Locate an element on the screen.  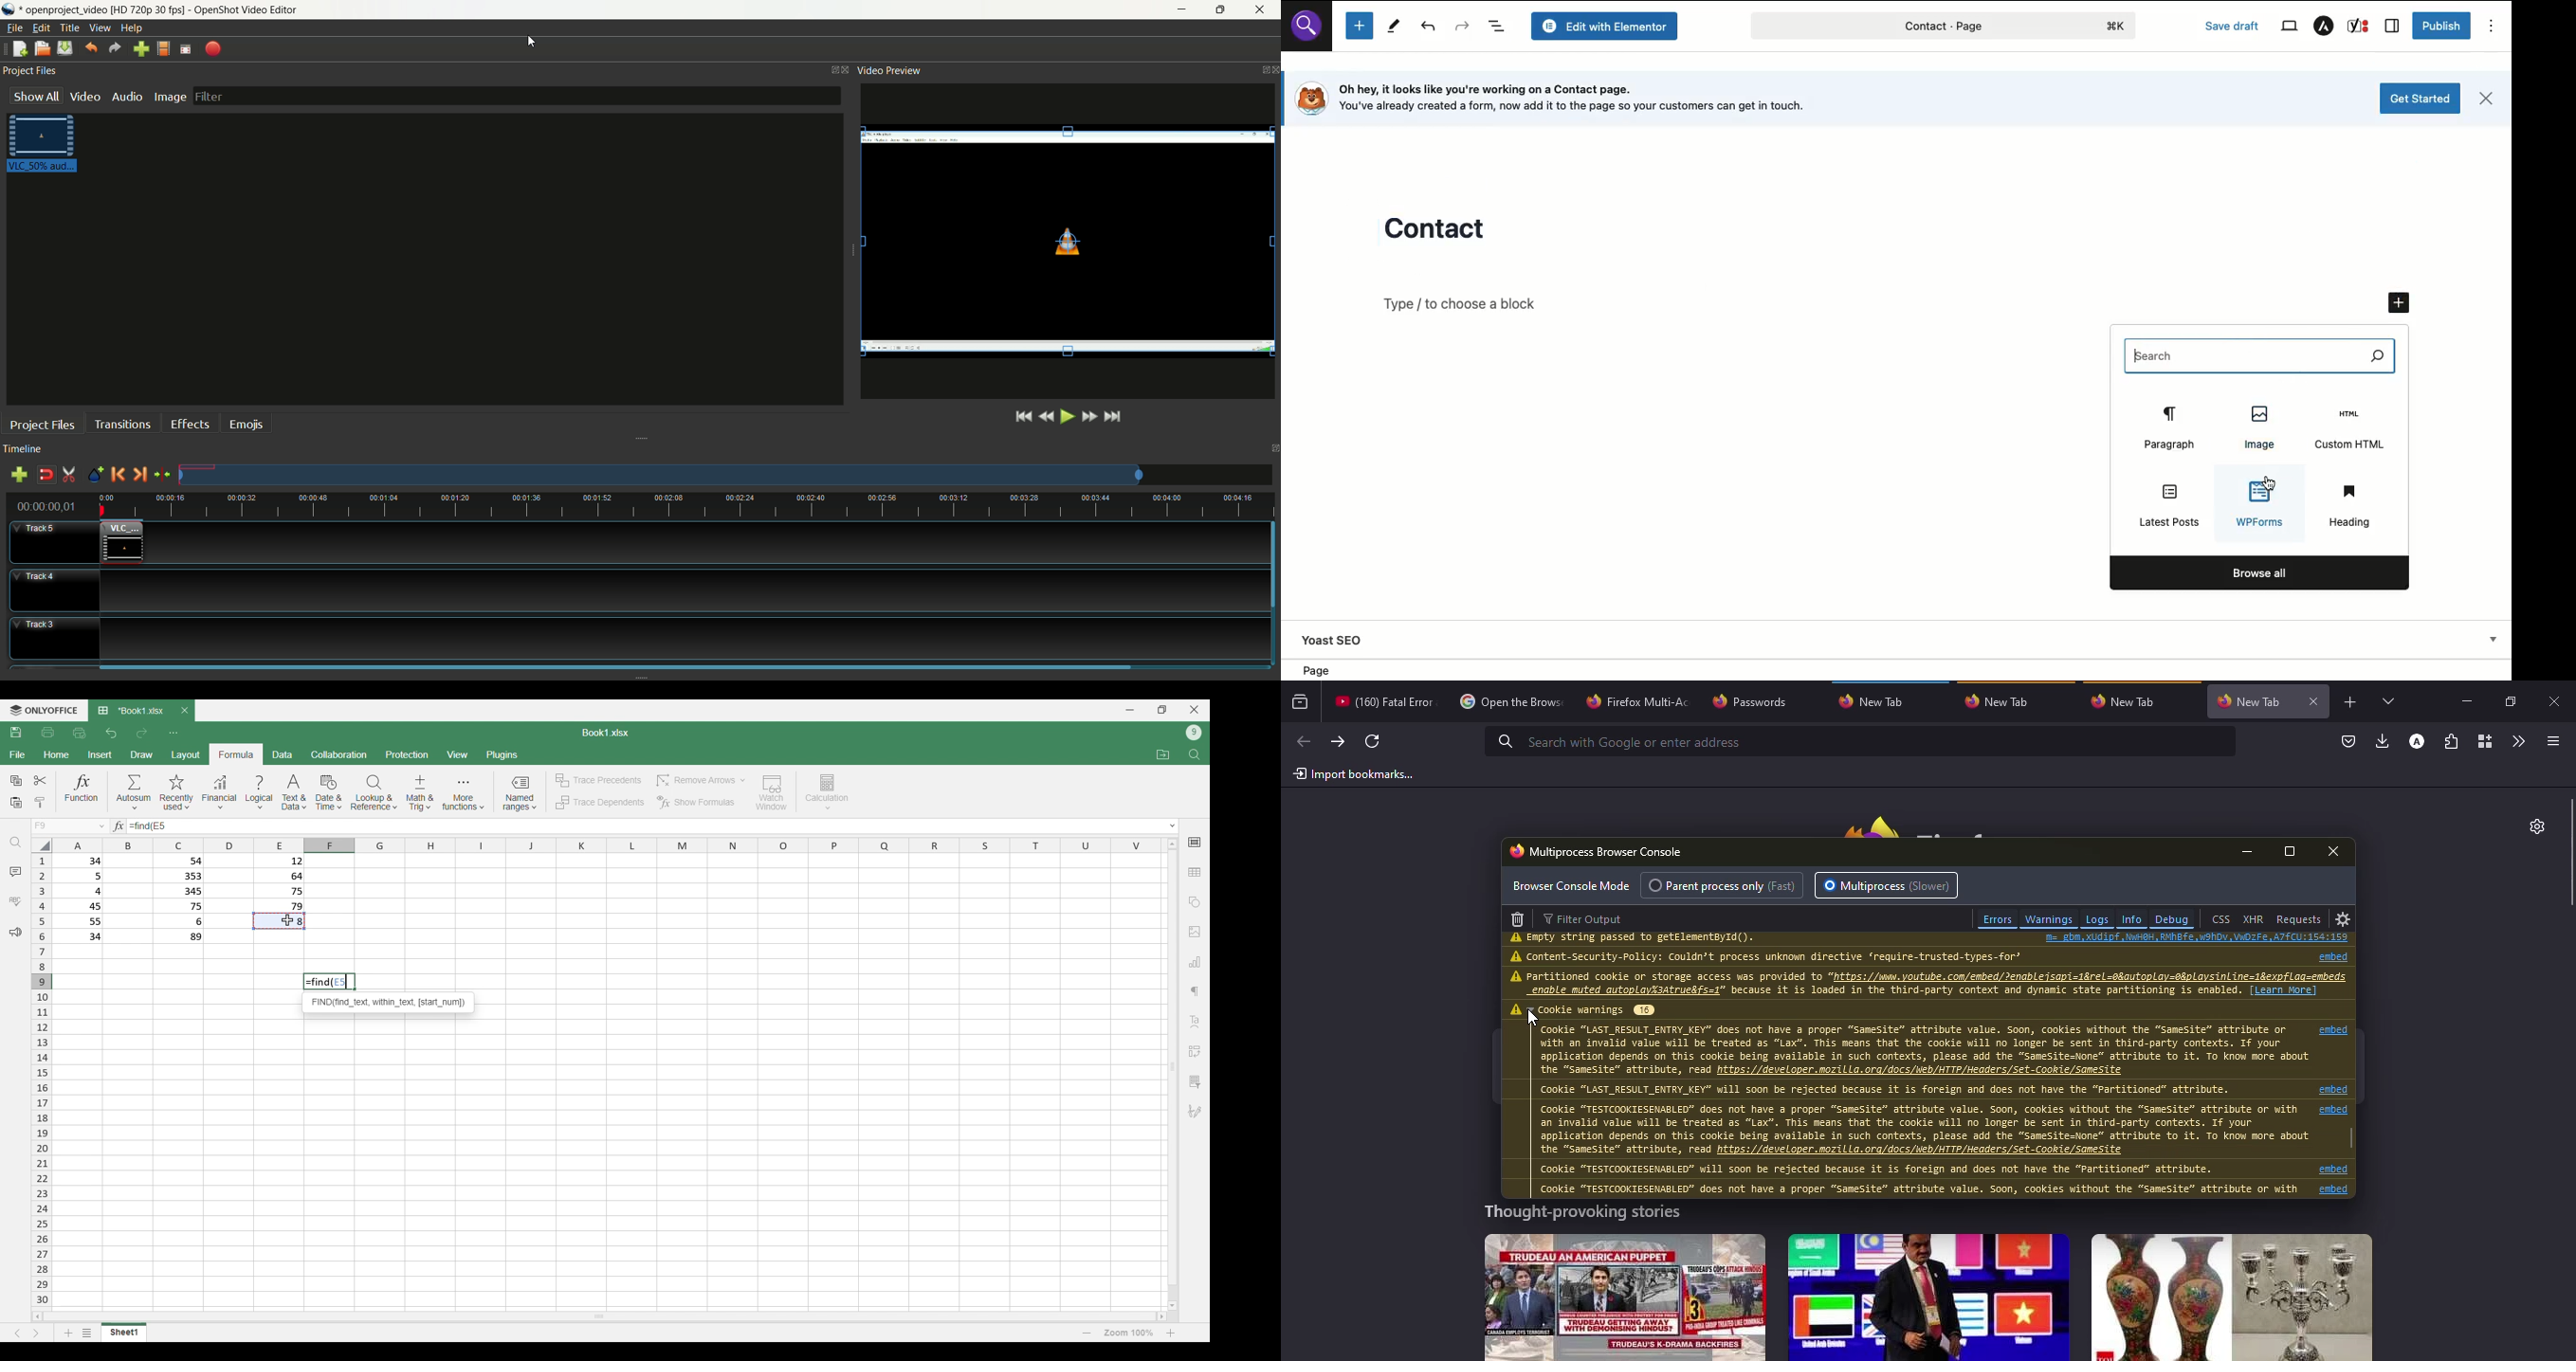
embed is located at coordinates (2338, 1170).